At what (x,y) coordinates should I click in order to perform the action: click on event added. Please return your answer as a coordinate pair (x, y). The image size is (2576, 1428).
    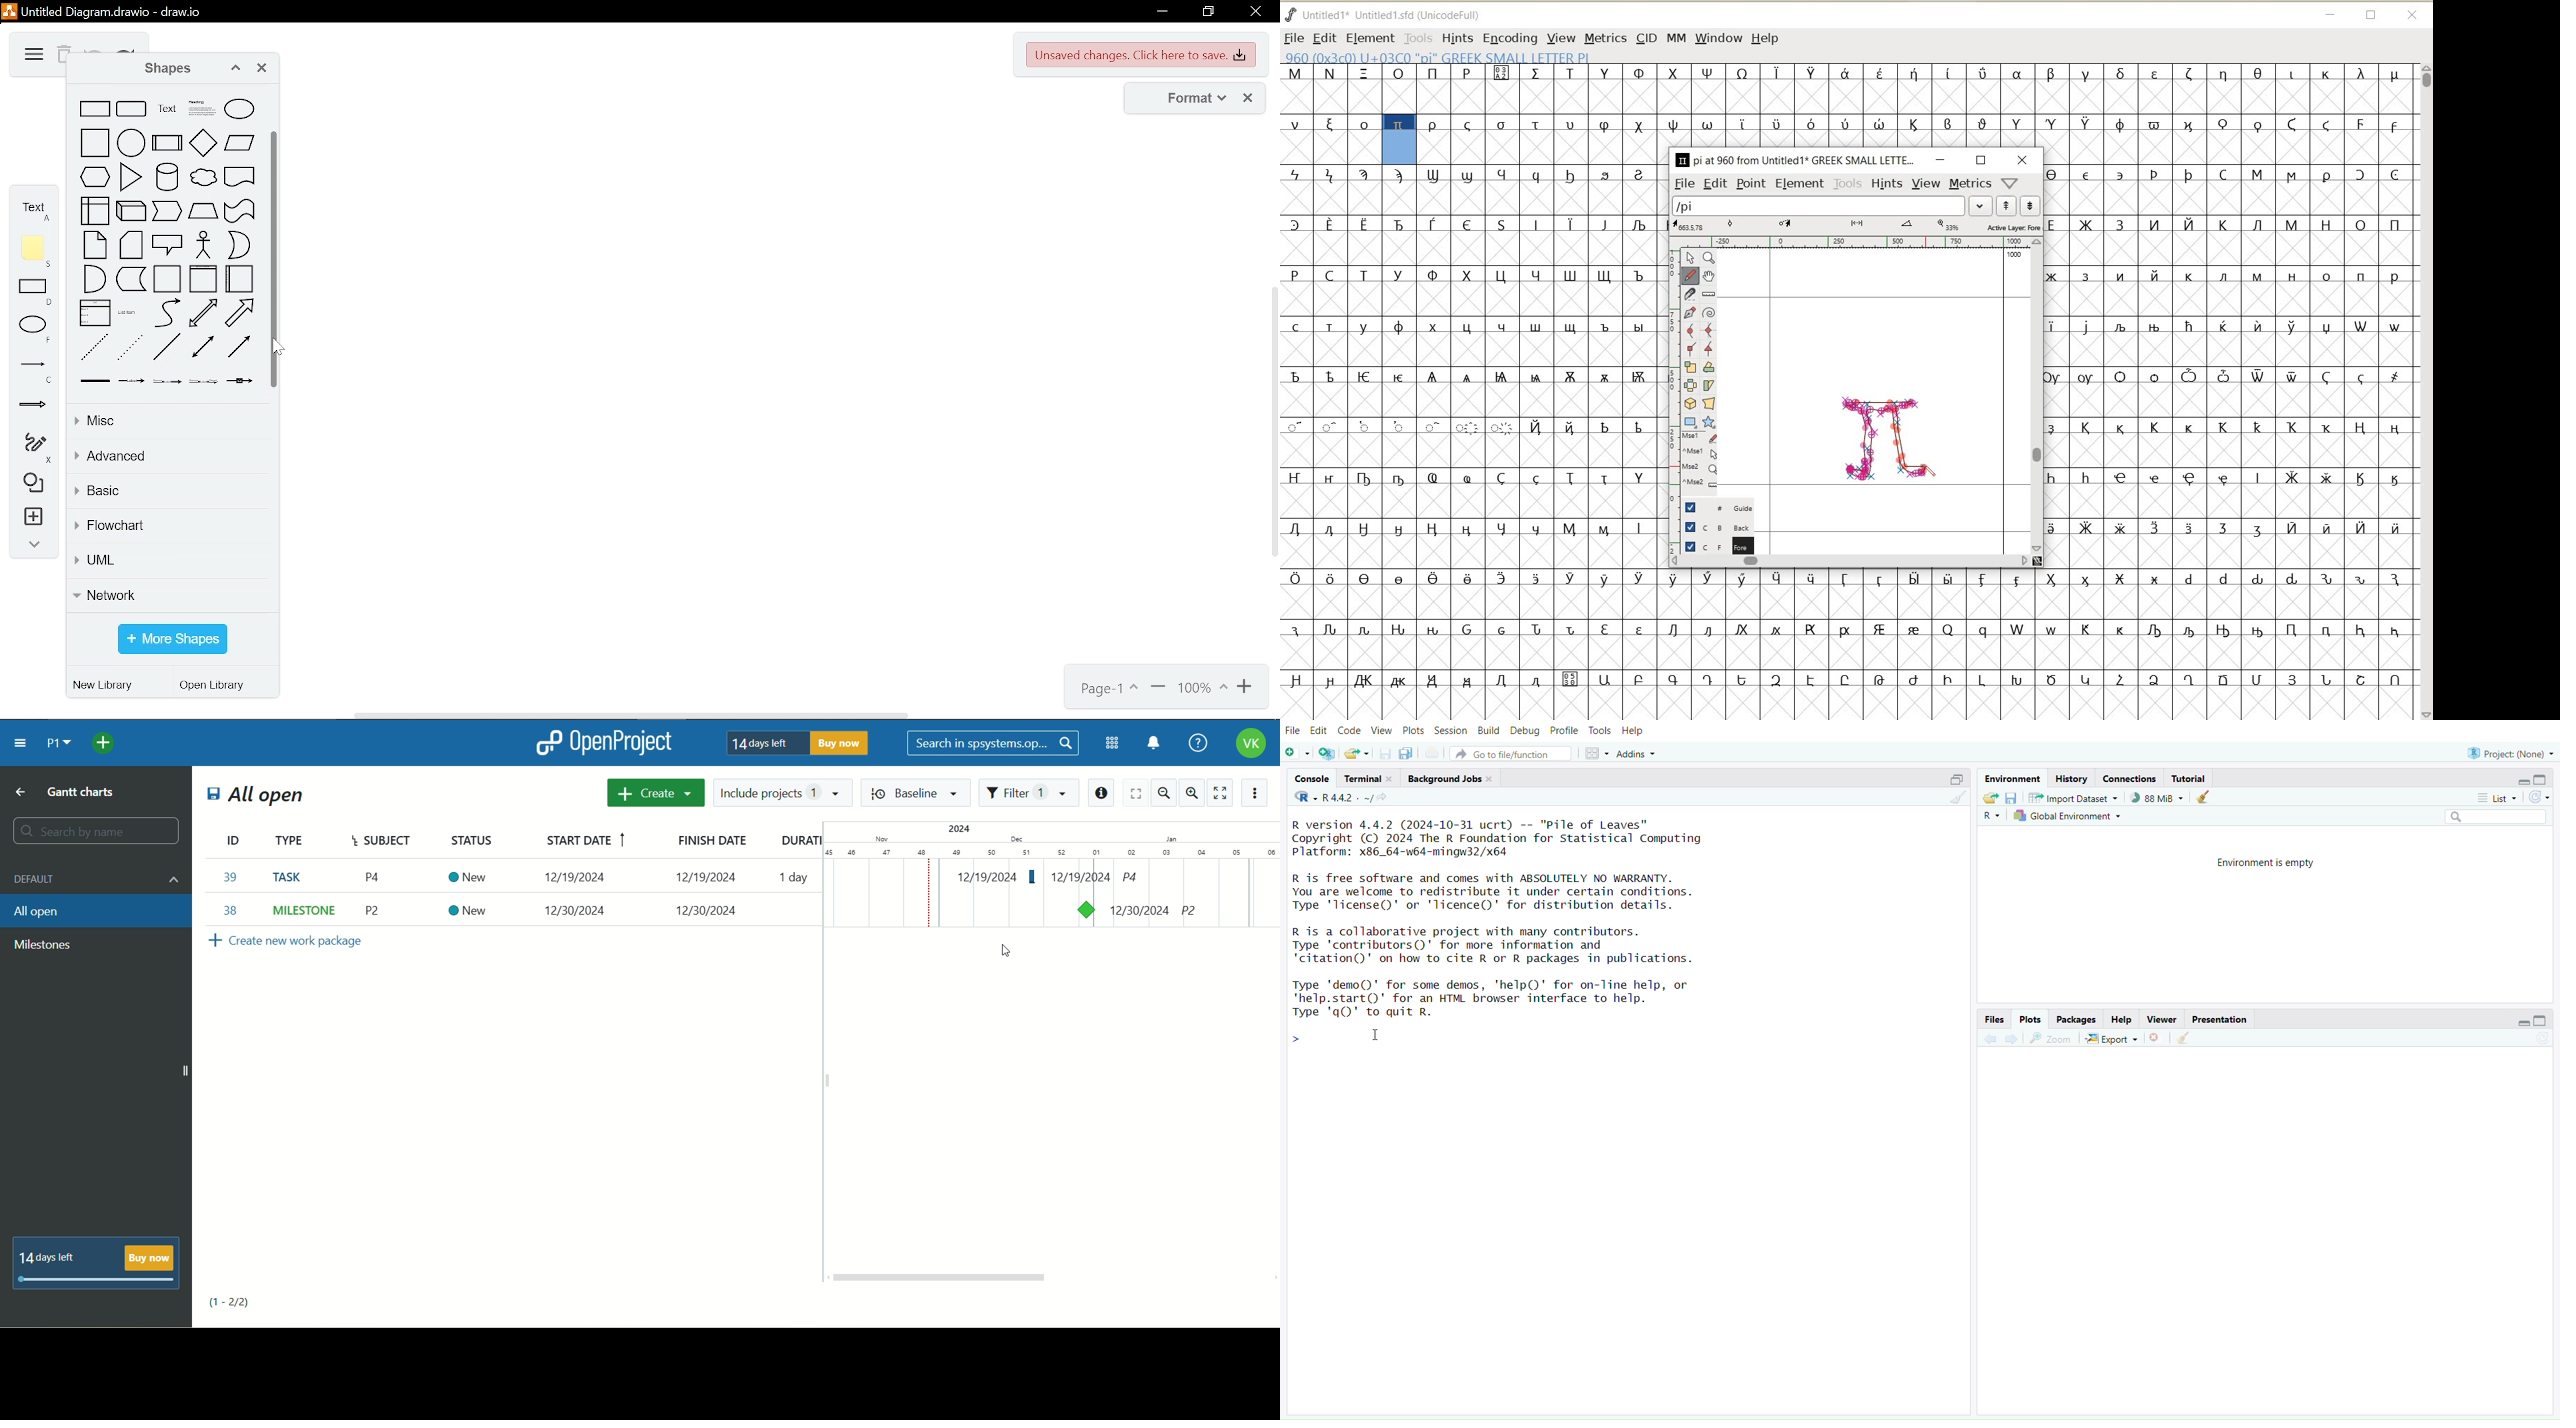
    Looking at the image, I should click on (1035, 885).